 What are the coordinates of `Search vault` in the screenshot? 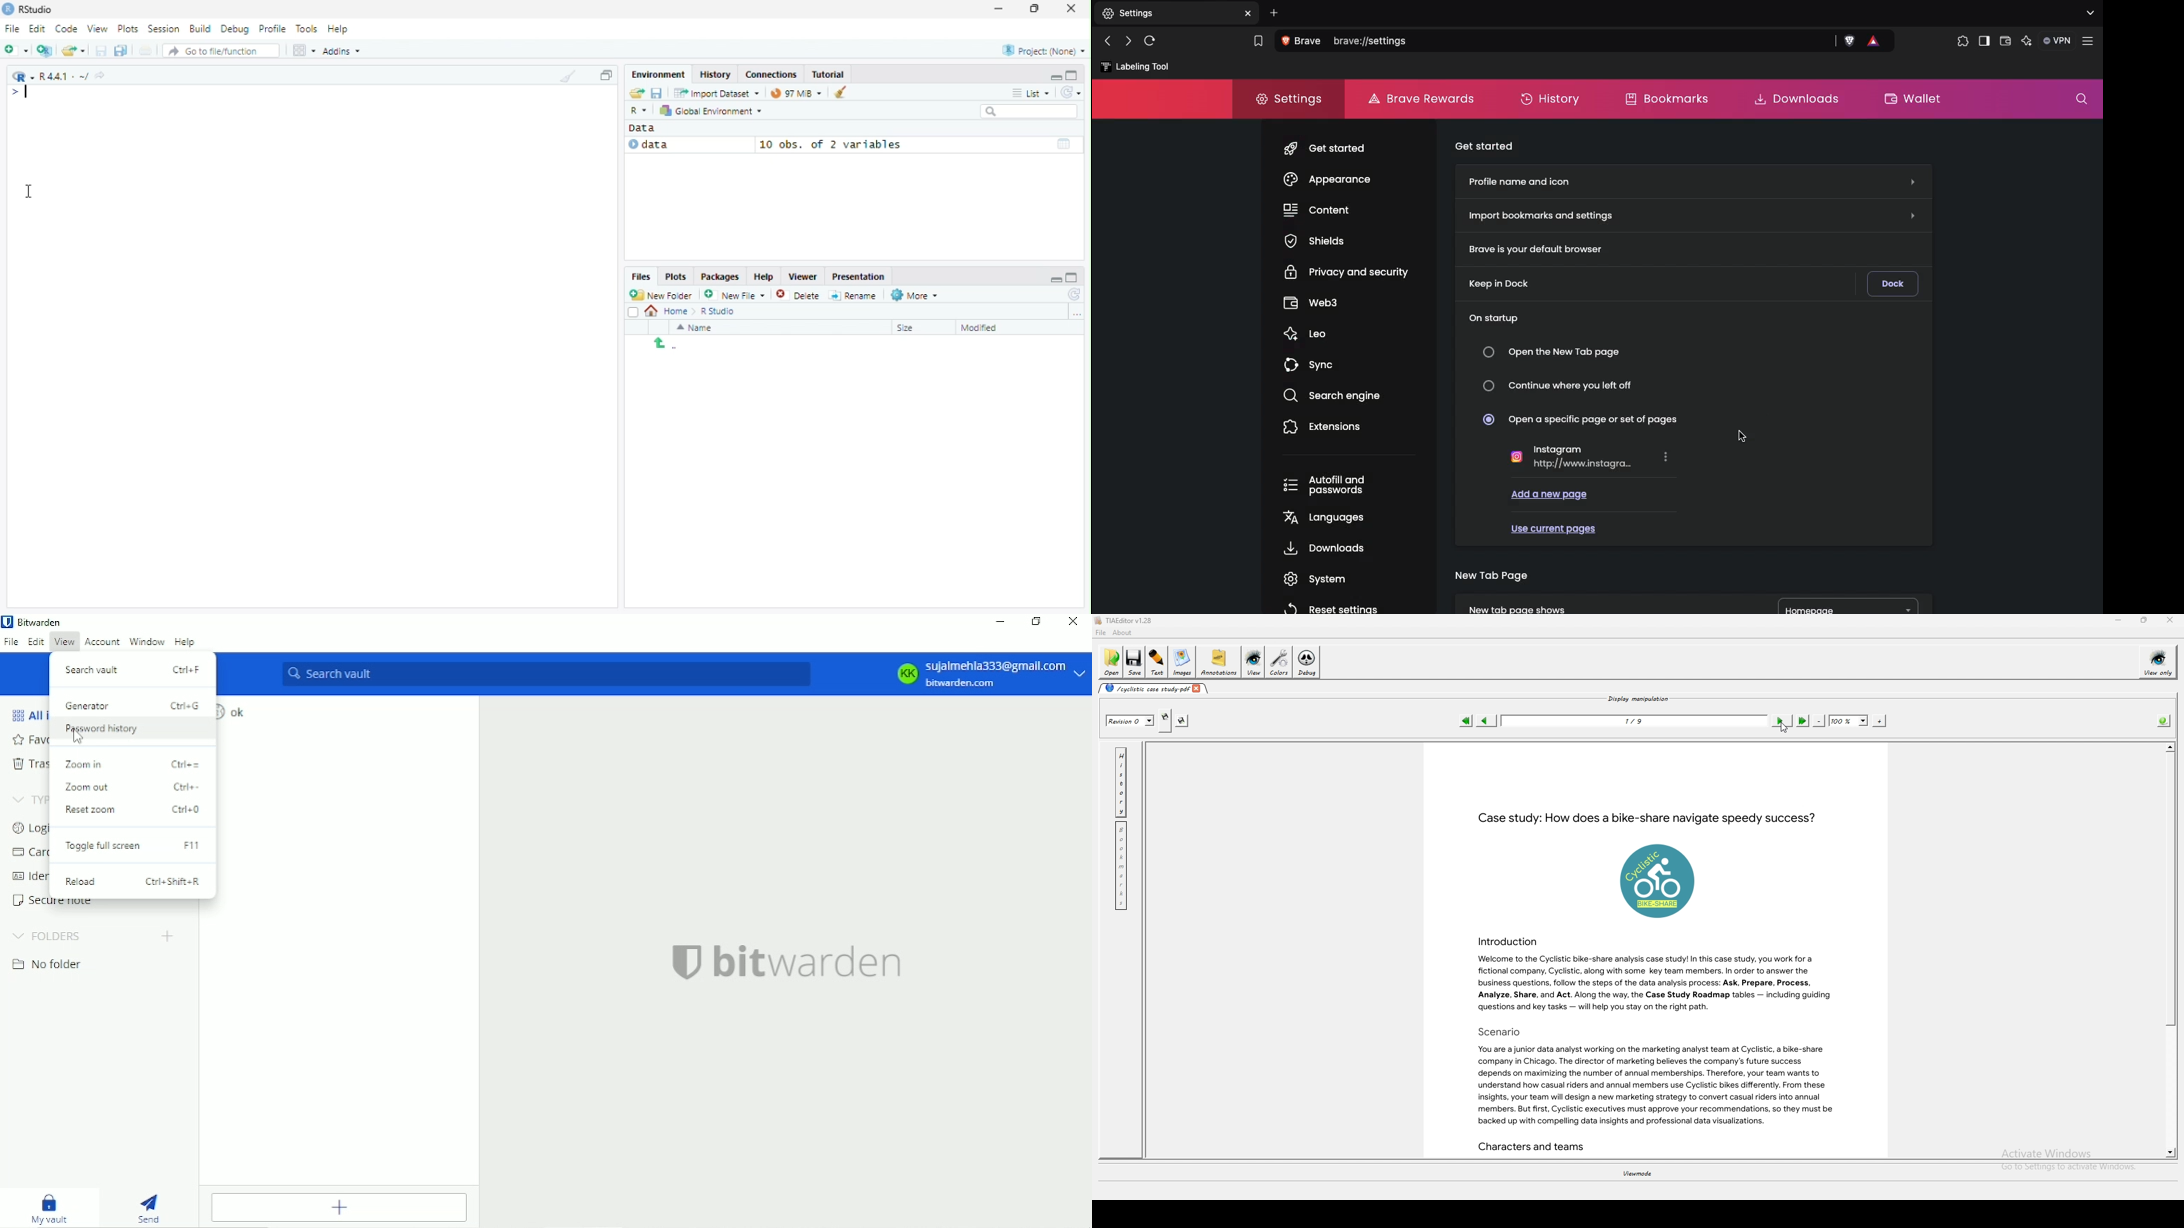 It's located at (547, 674).